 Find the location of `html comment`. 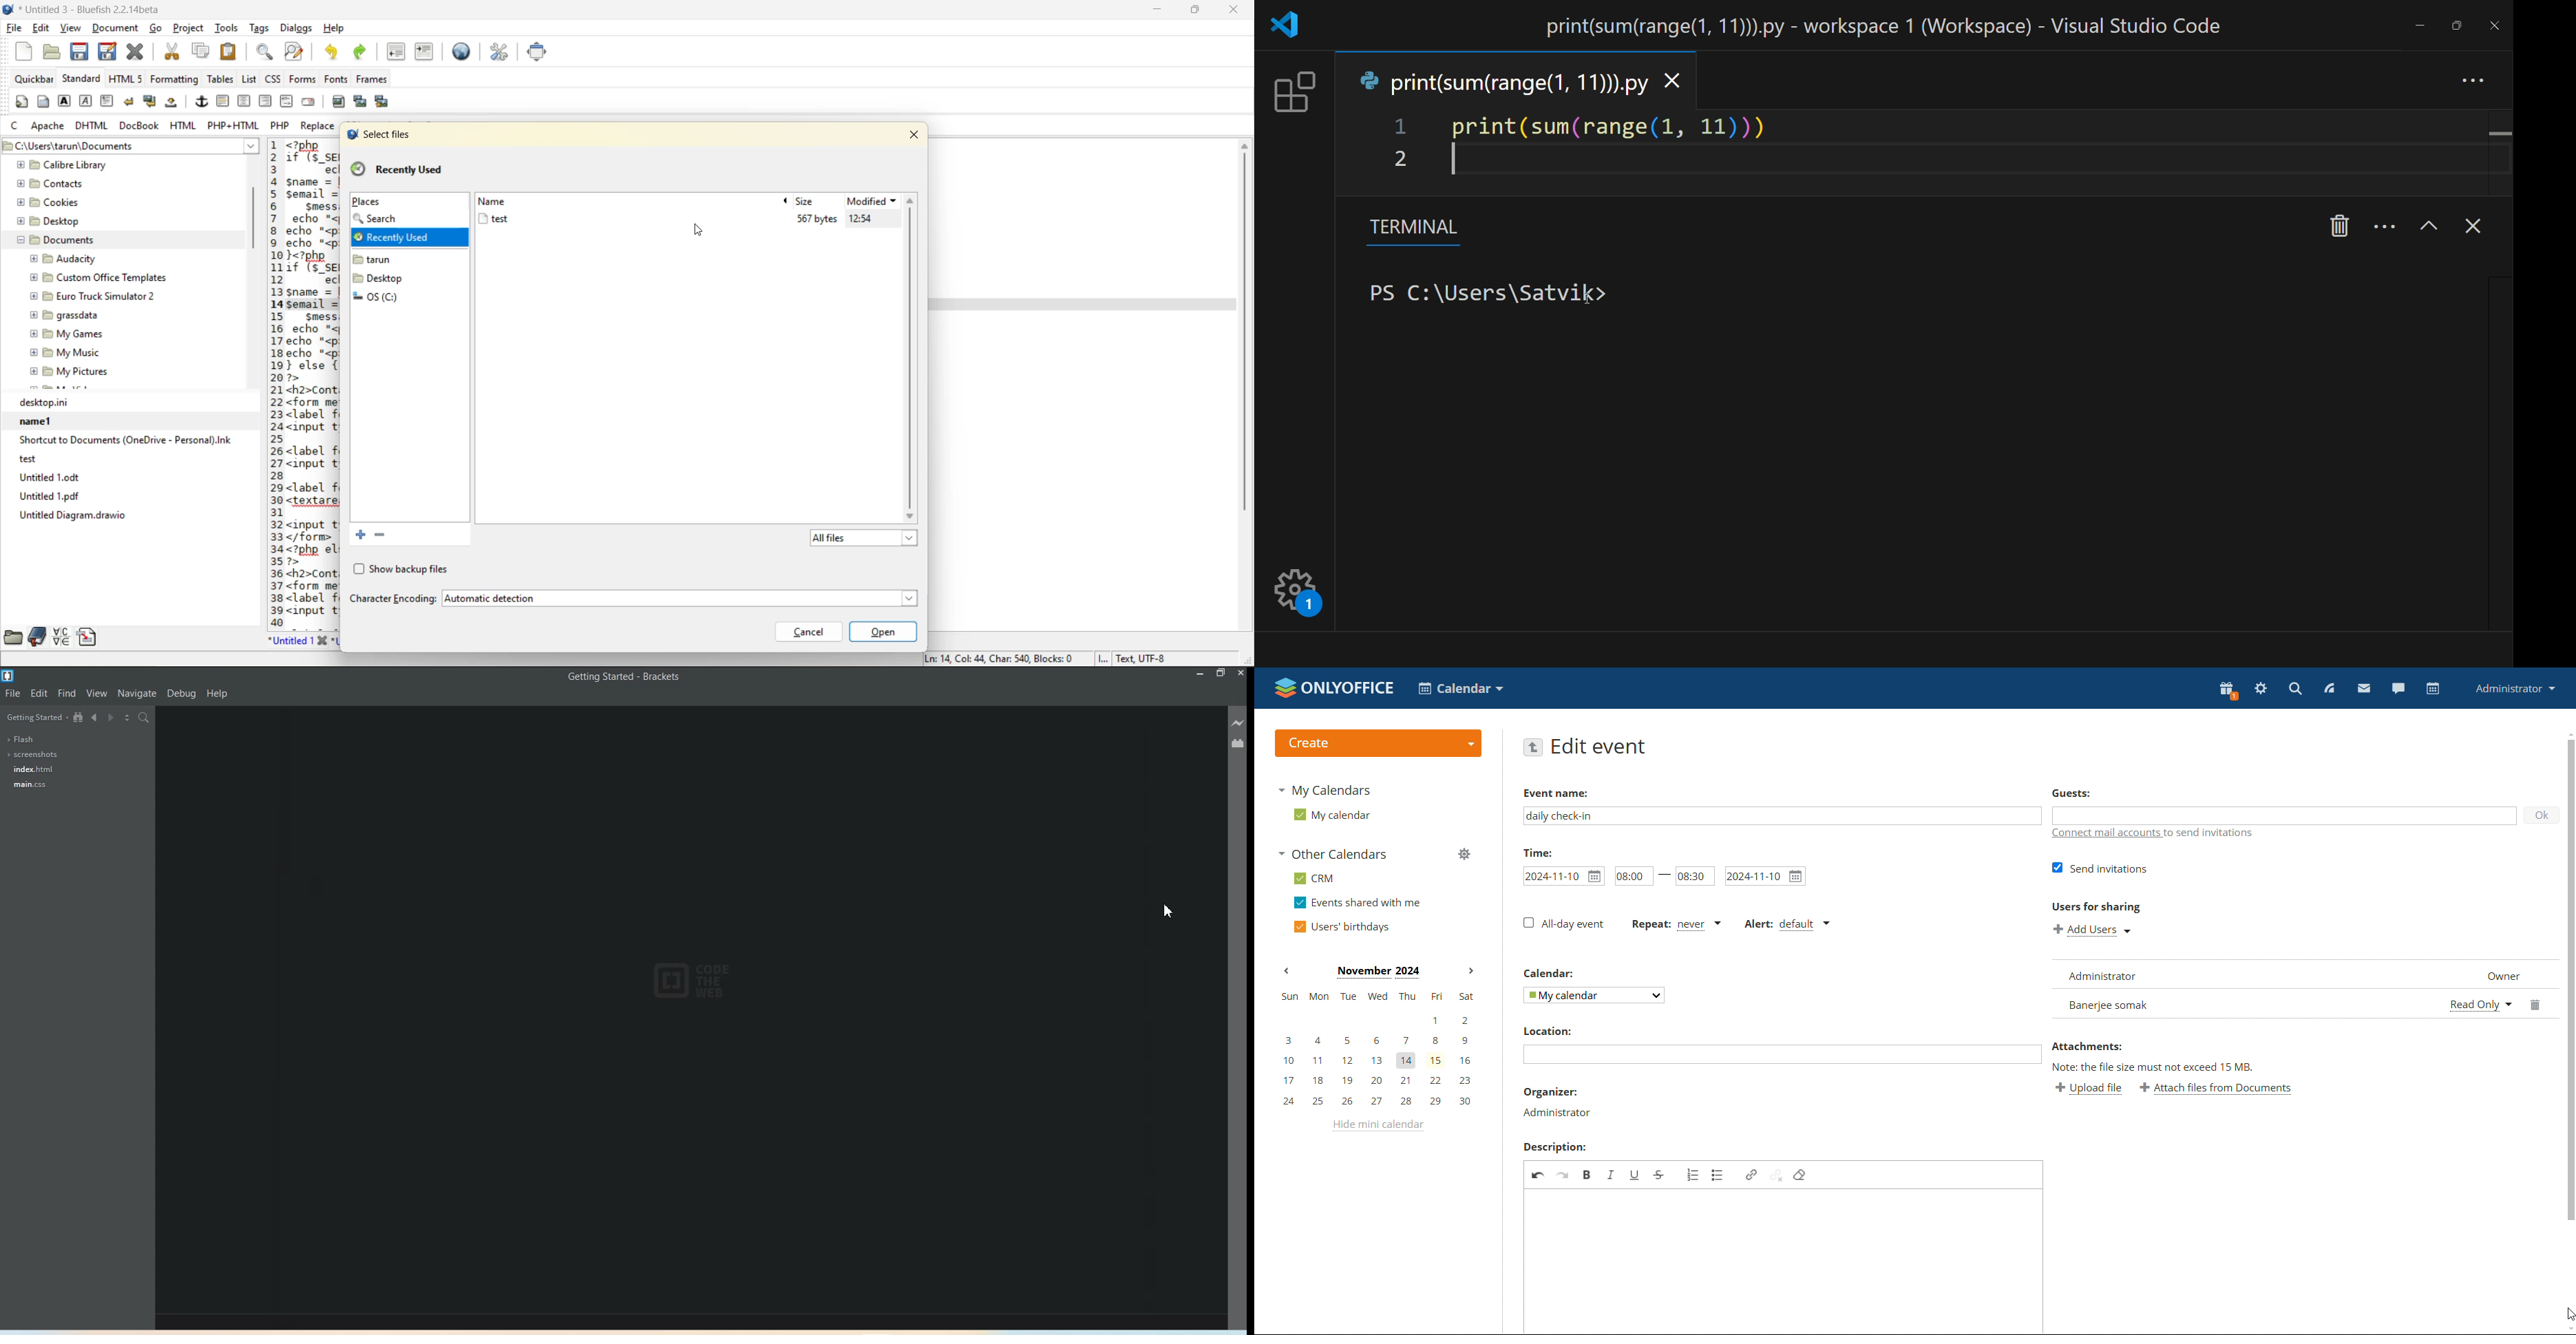

html comment is located at coordinates (286, 101).